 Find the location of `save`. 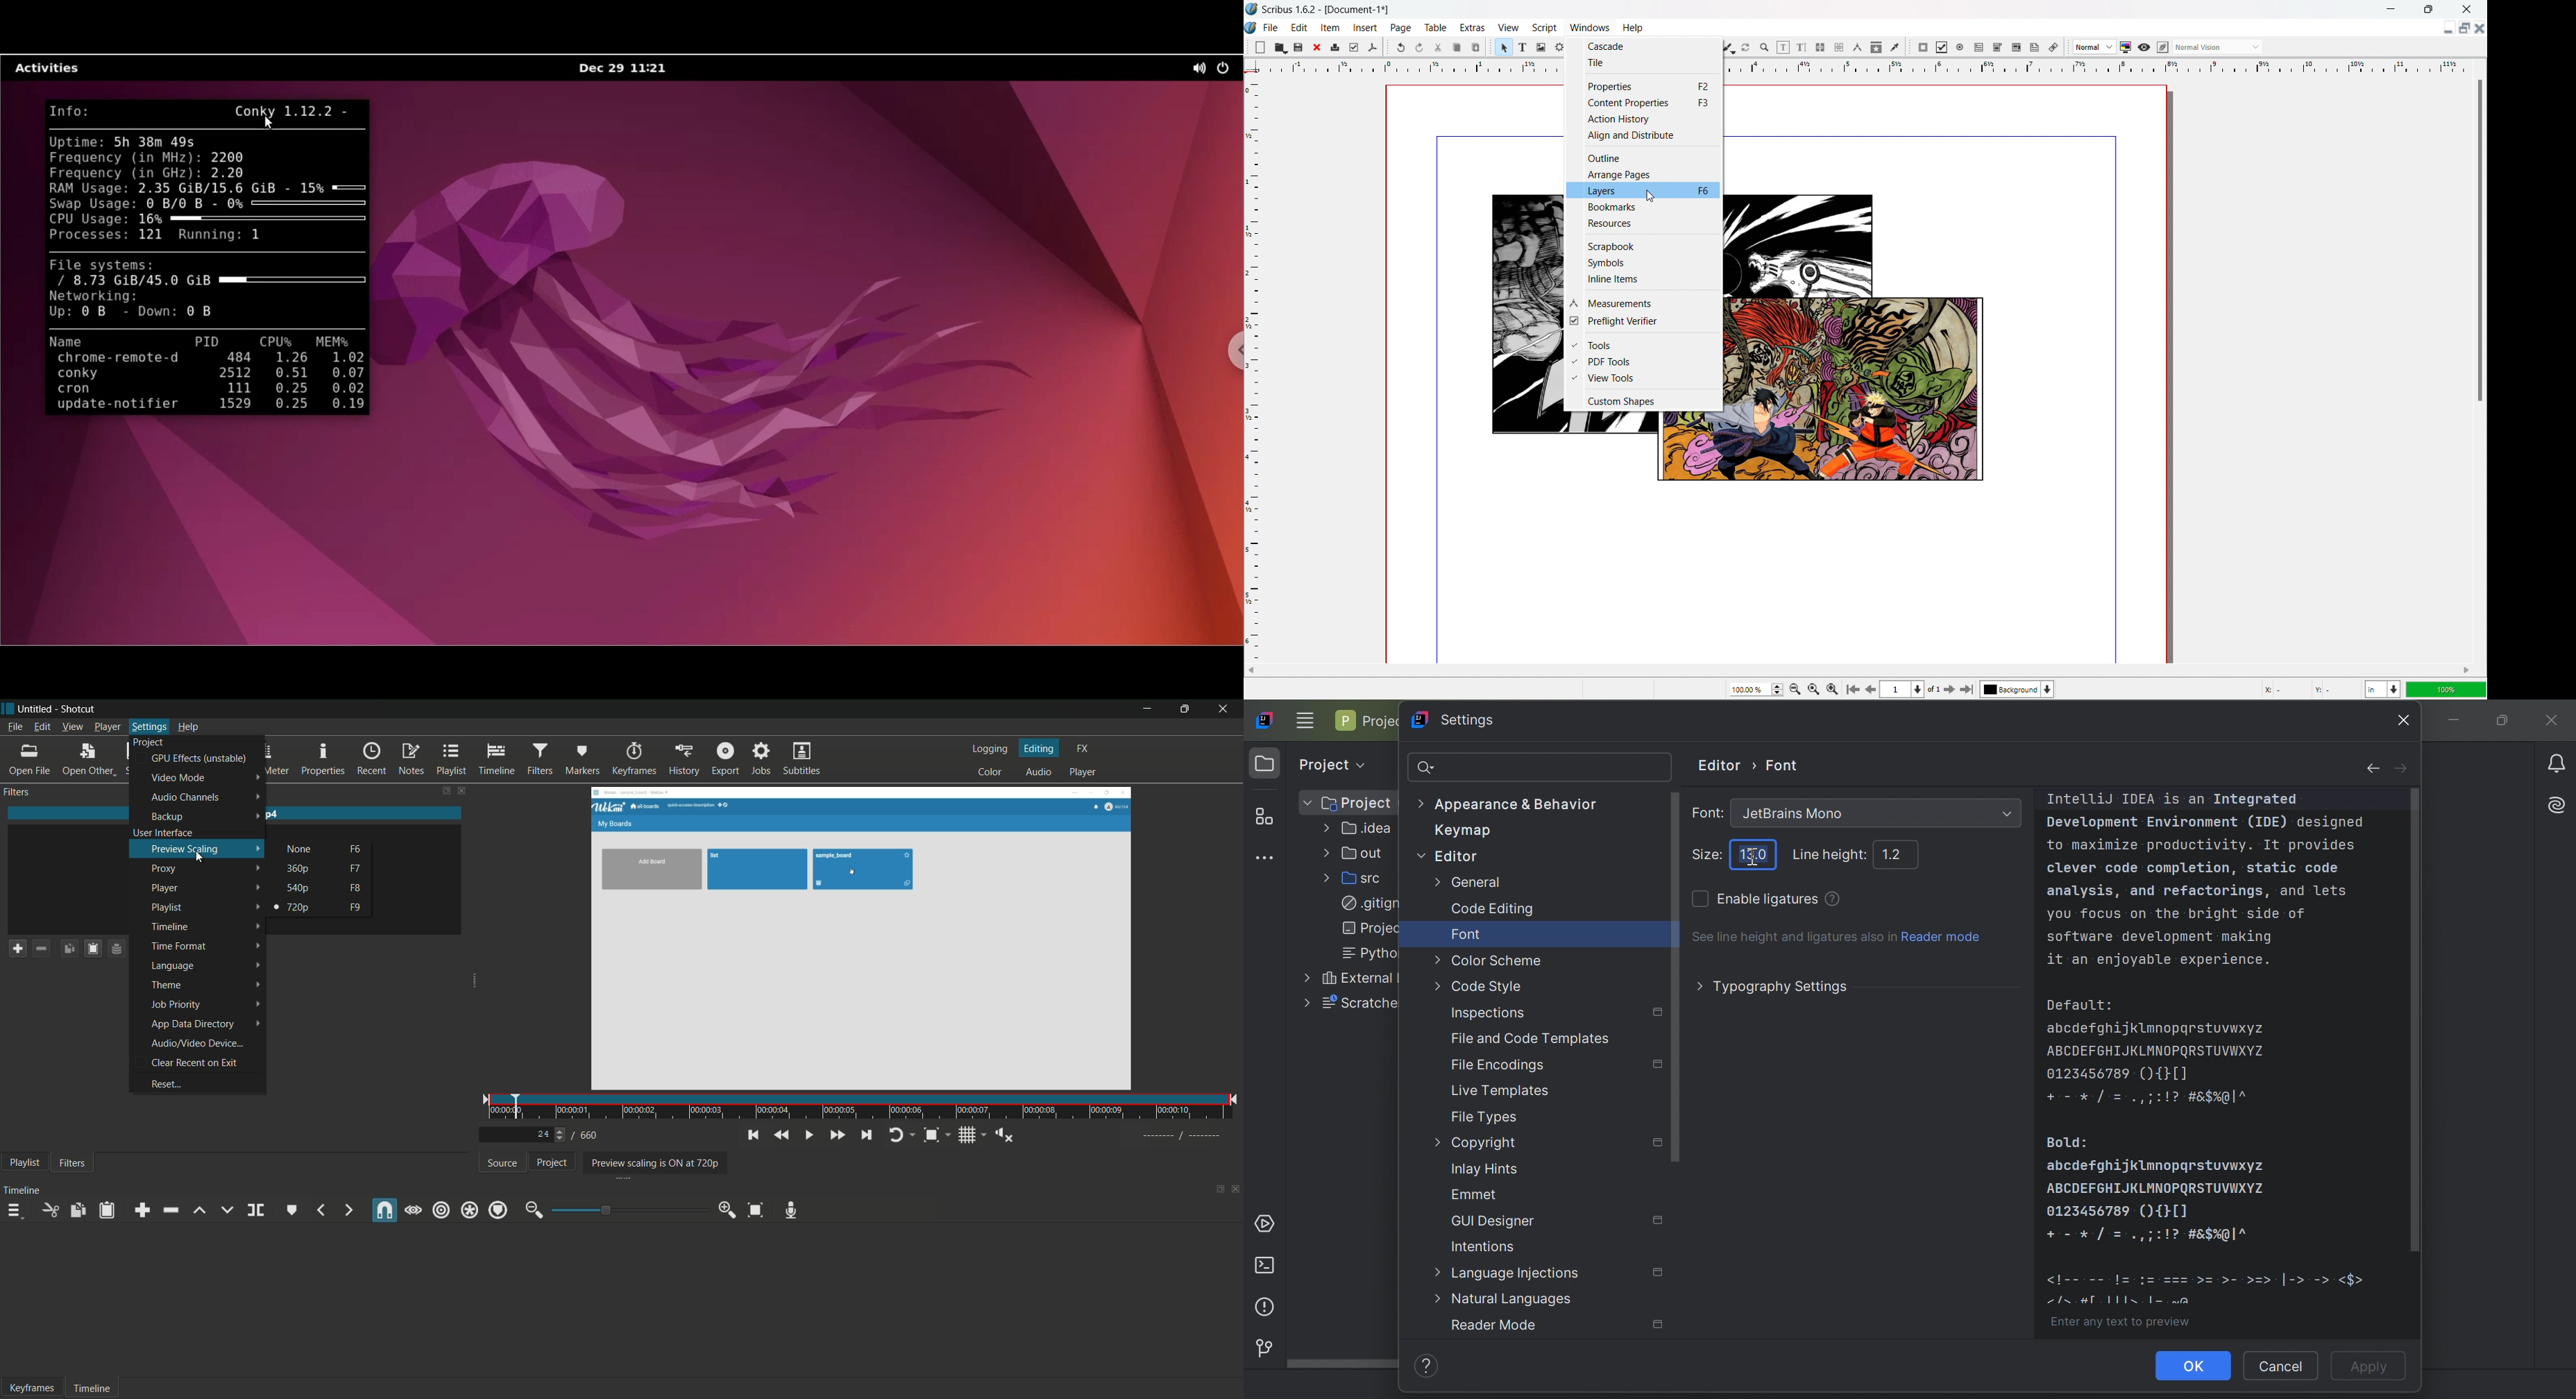

save is located at coordinates (1299, 48).